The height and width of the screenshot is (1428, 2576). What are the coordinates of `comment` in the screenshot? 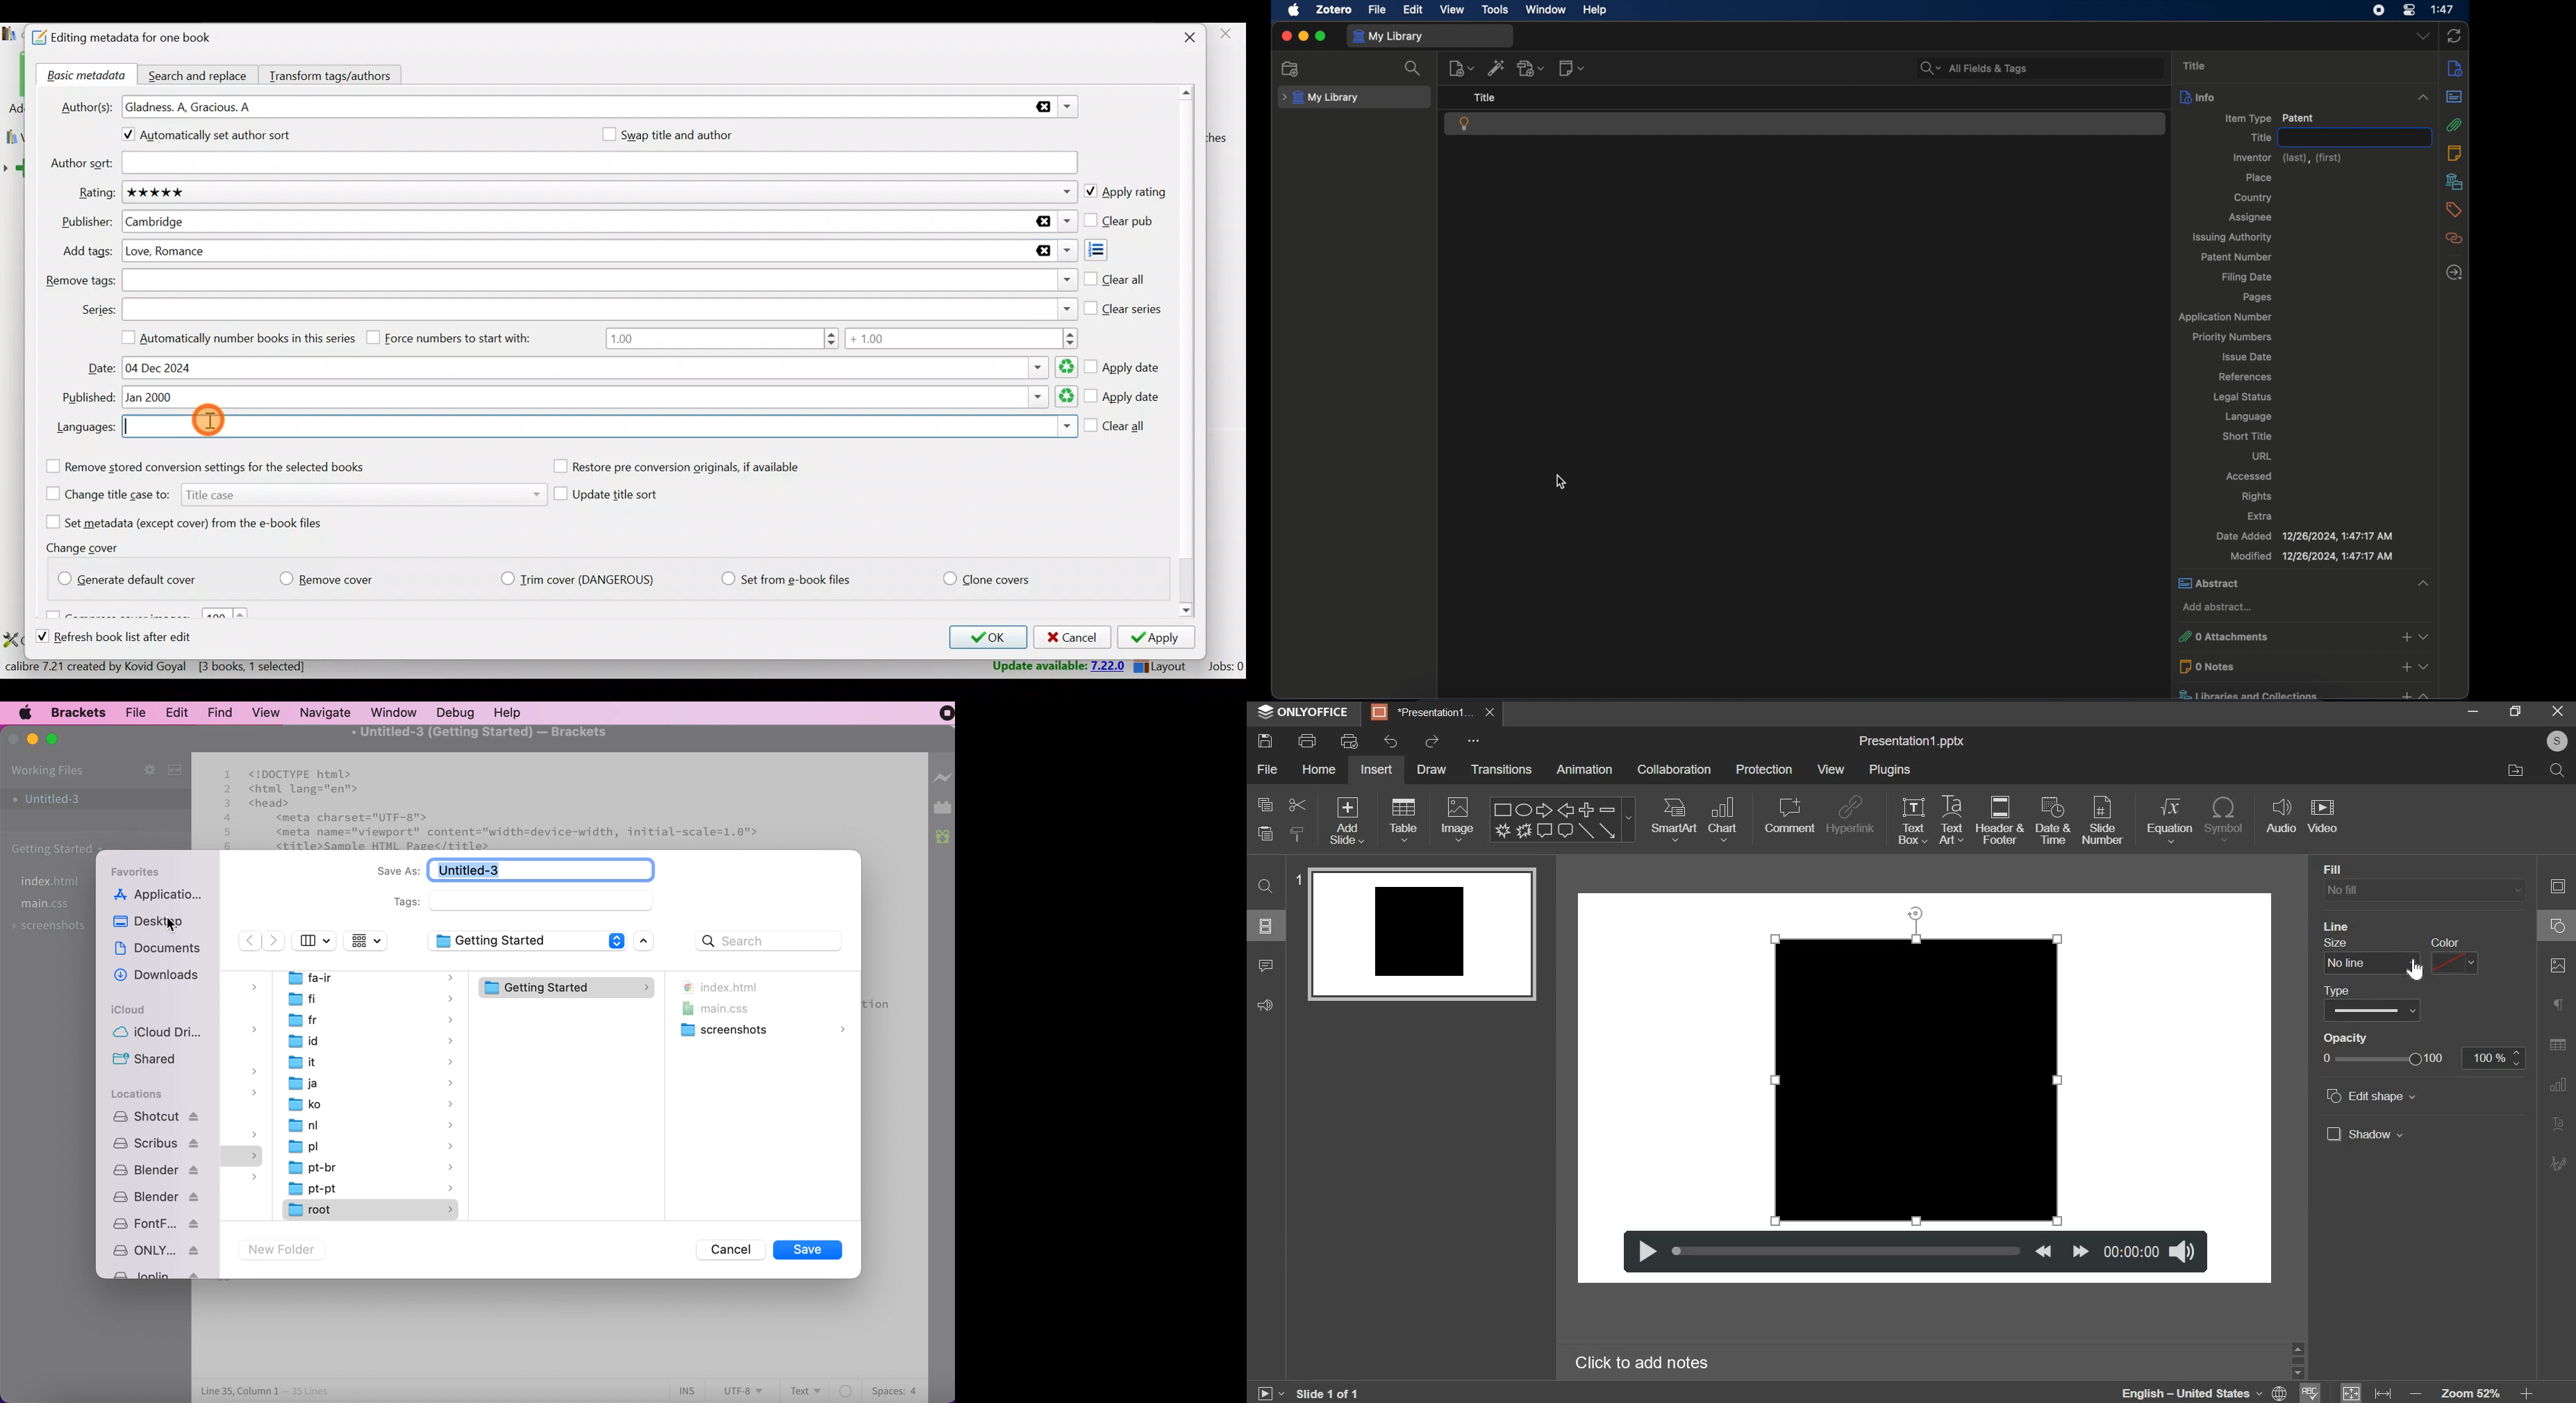 It's located at (1789, 816).